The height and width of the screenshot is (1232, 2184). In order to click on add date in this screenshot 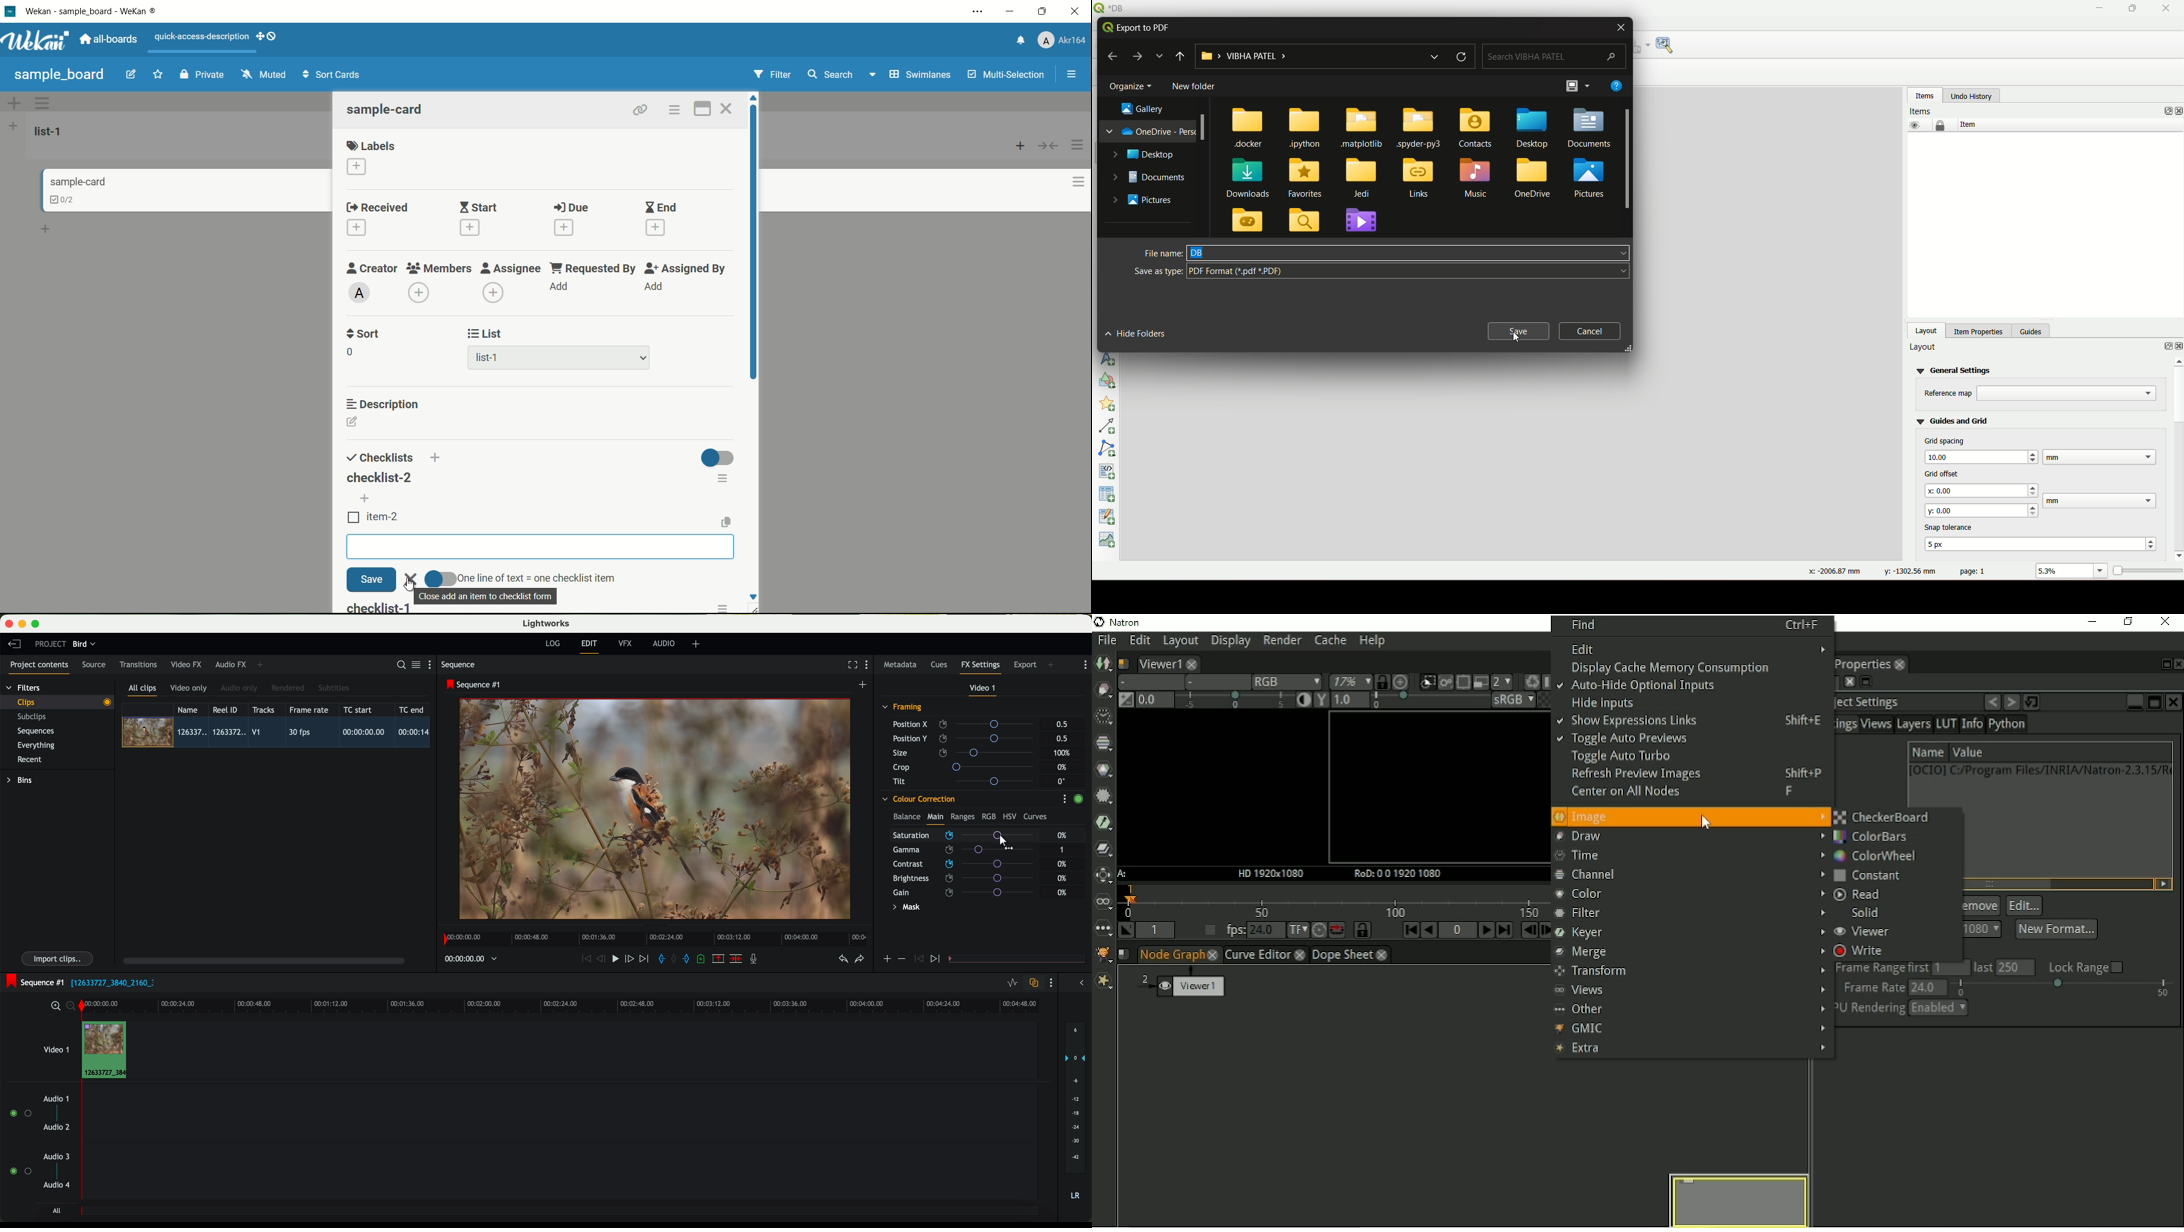, I will do `click(656, 228)`.